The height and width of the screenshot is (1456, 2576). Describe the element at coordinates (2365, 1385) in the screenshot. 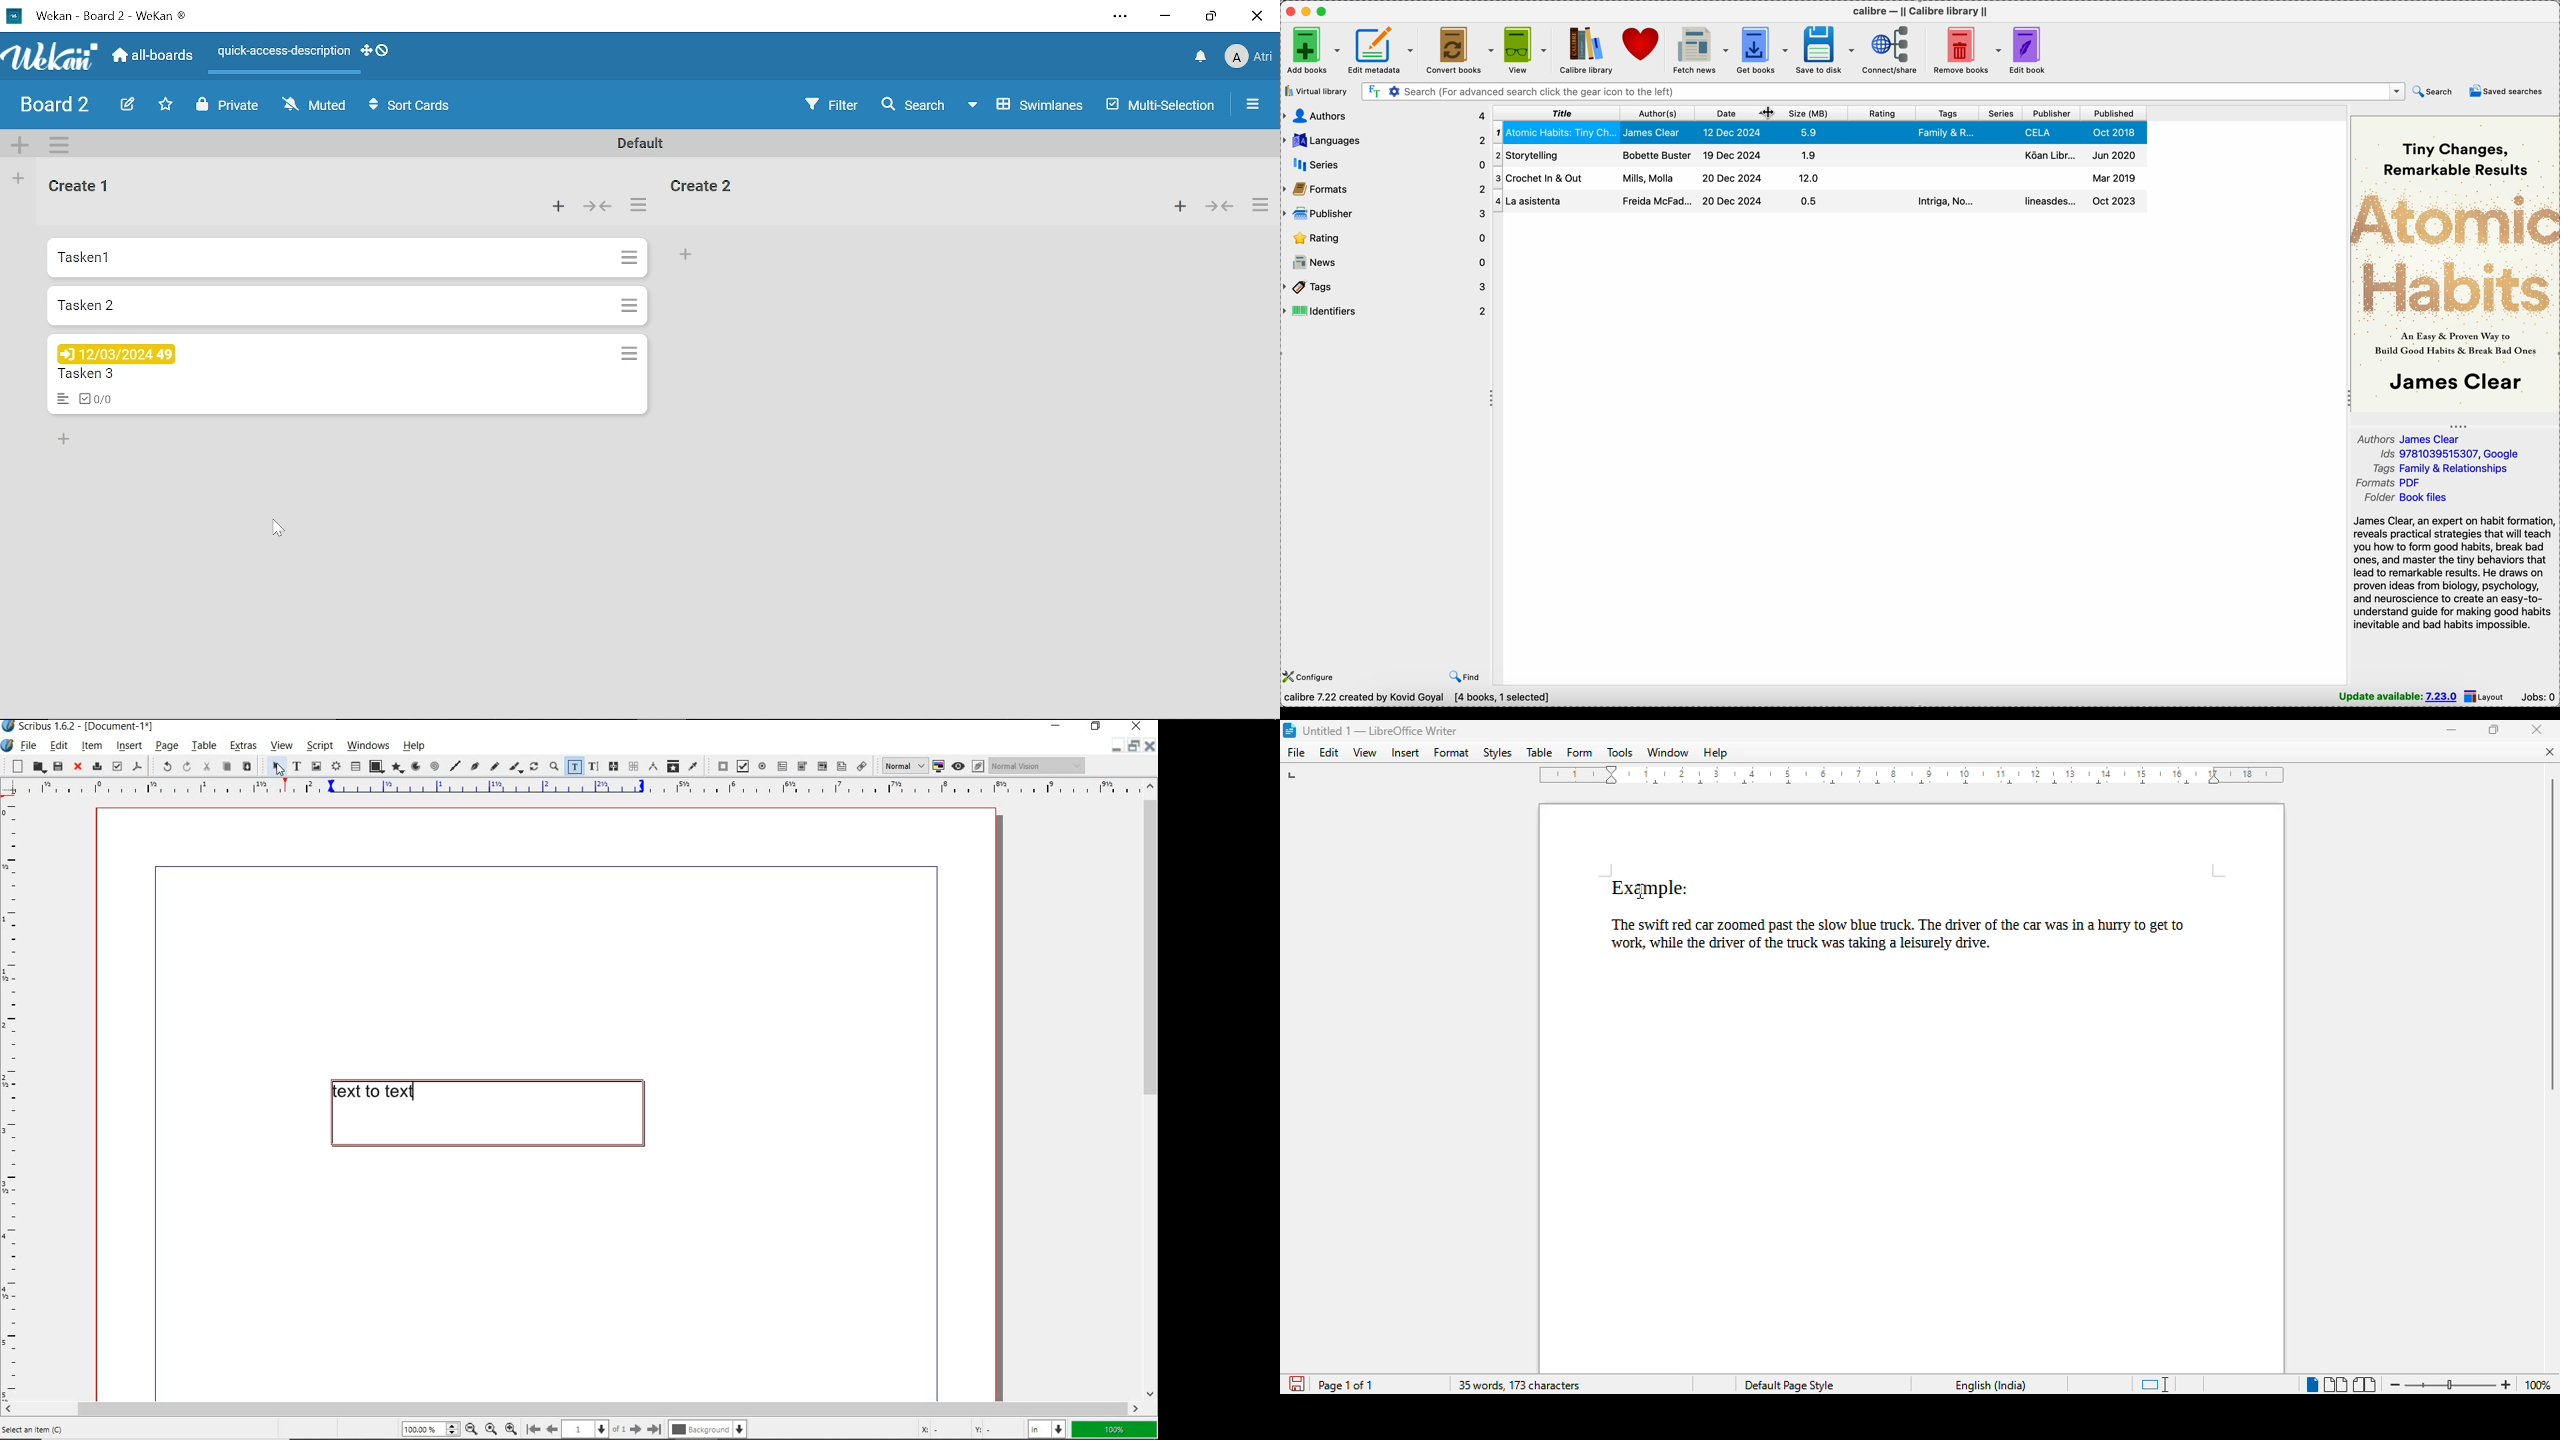

I see `book view` at that location.